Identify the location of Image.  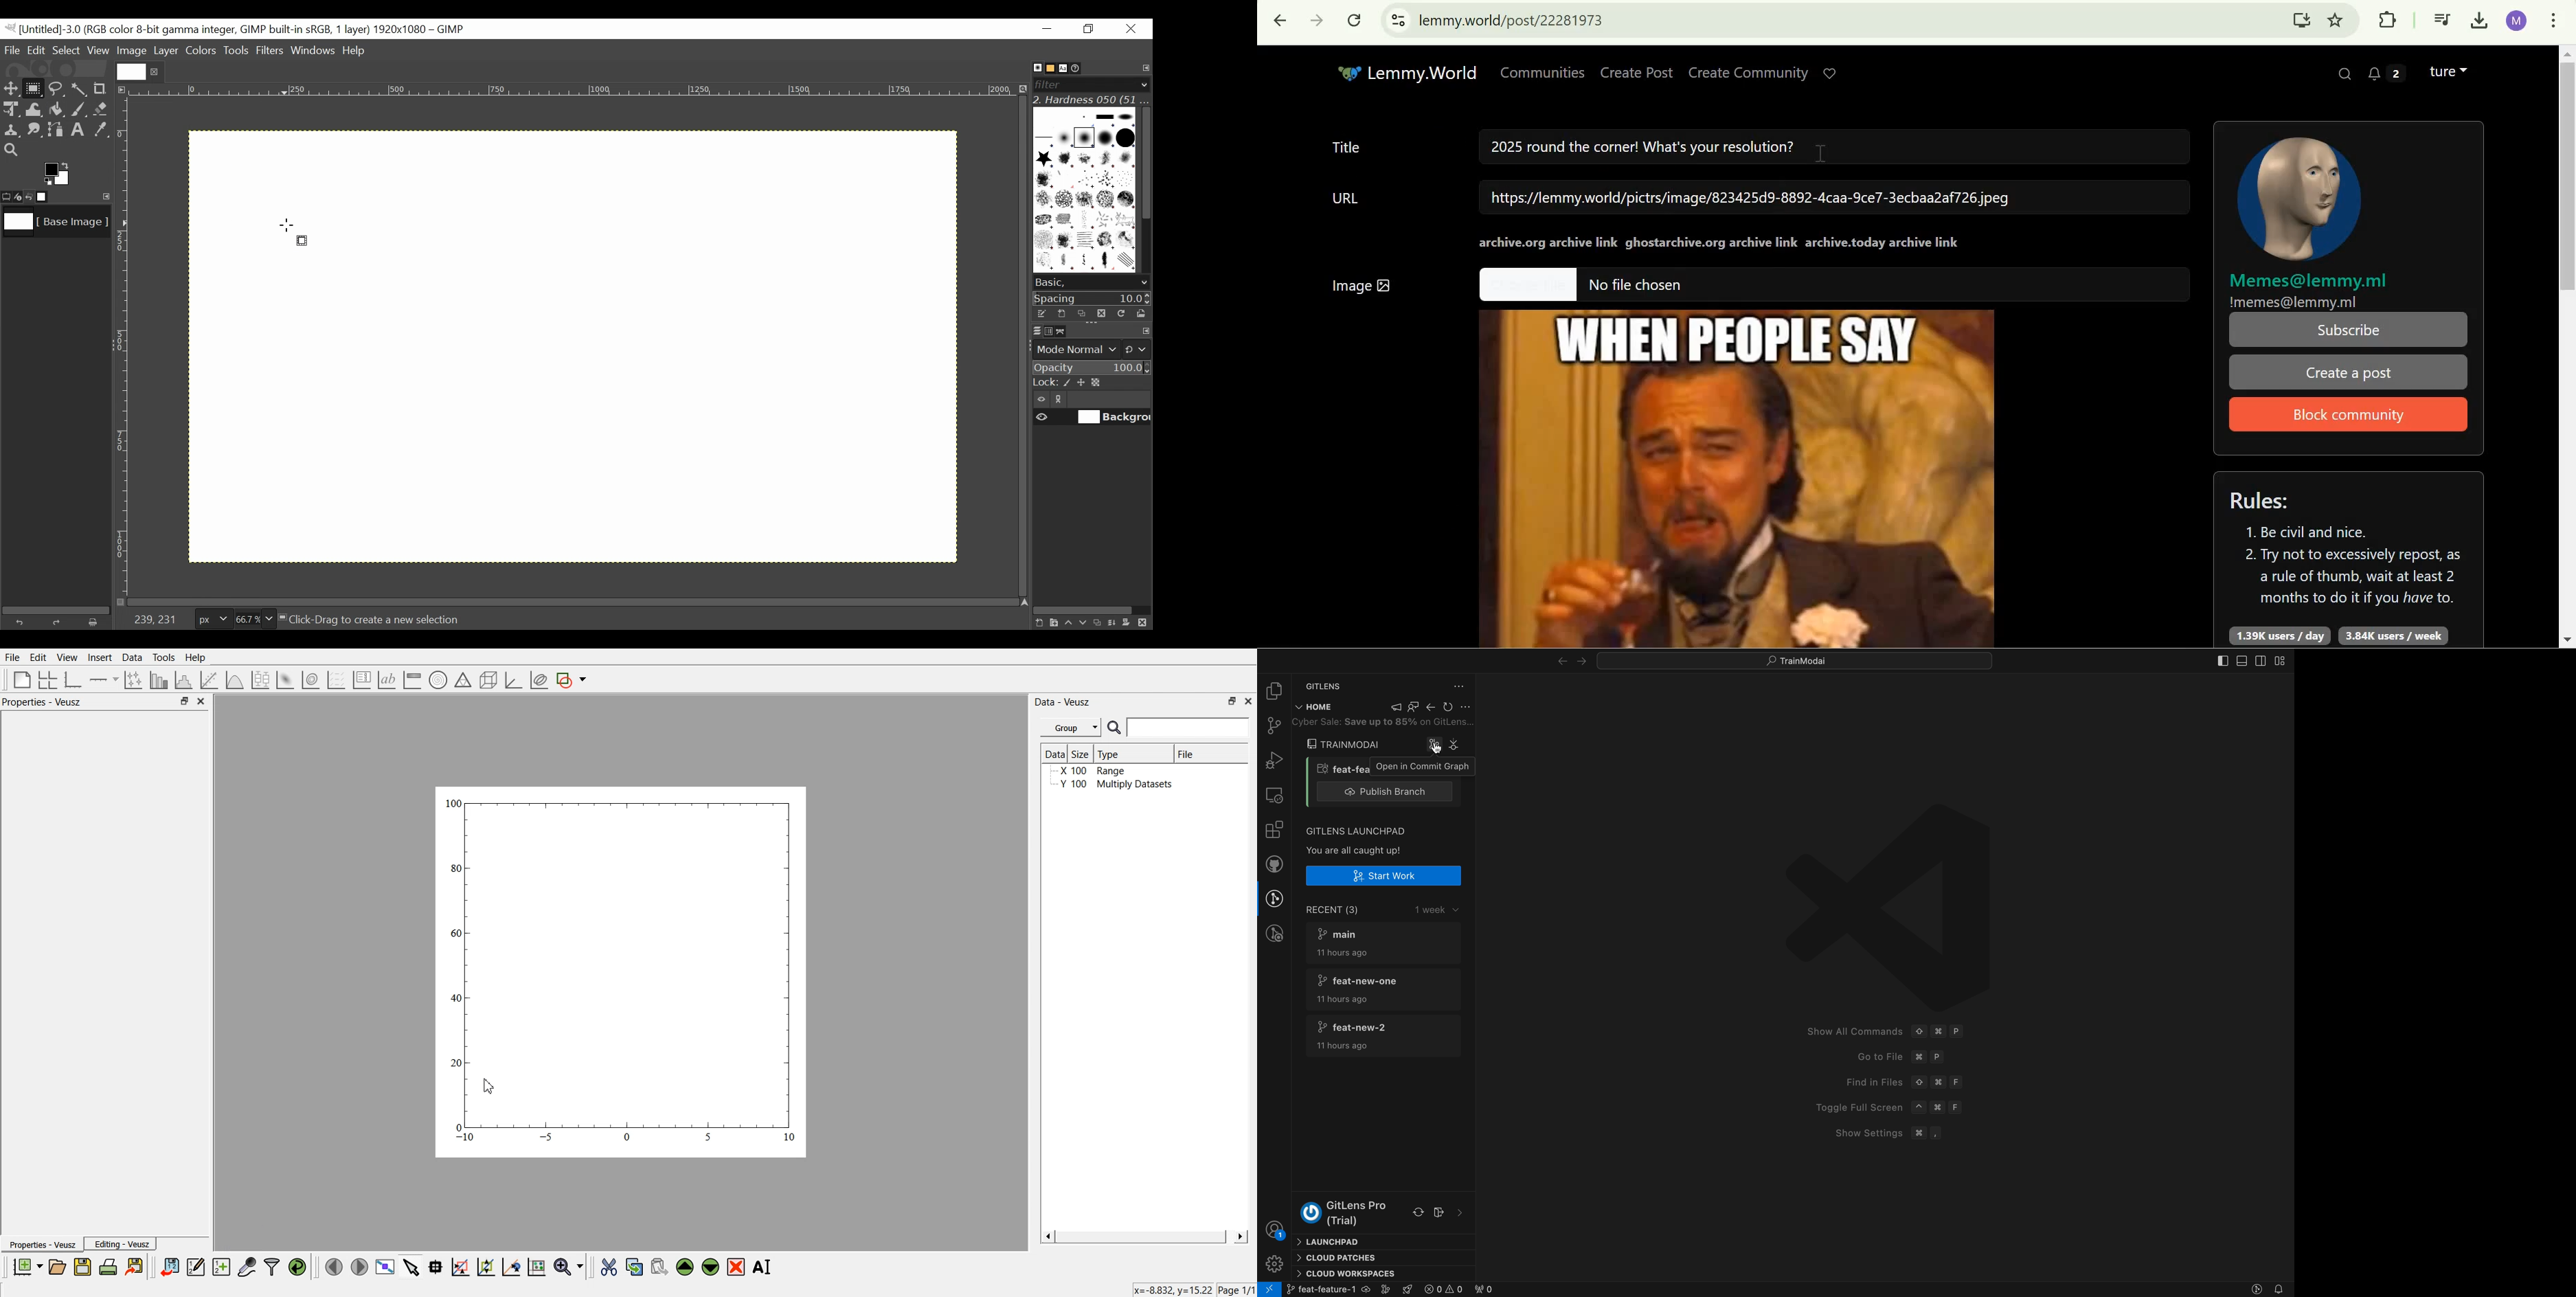
(1363, 281).